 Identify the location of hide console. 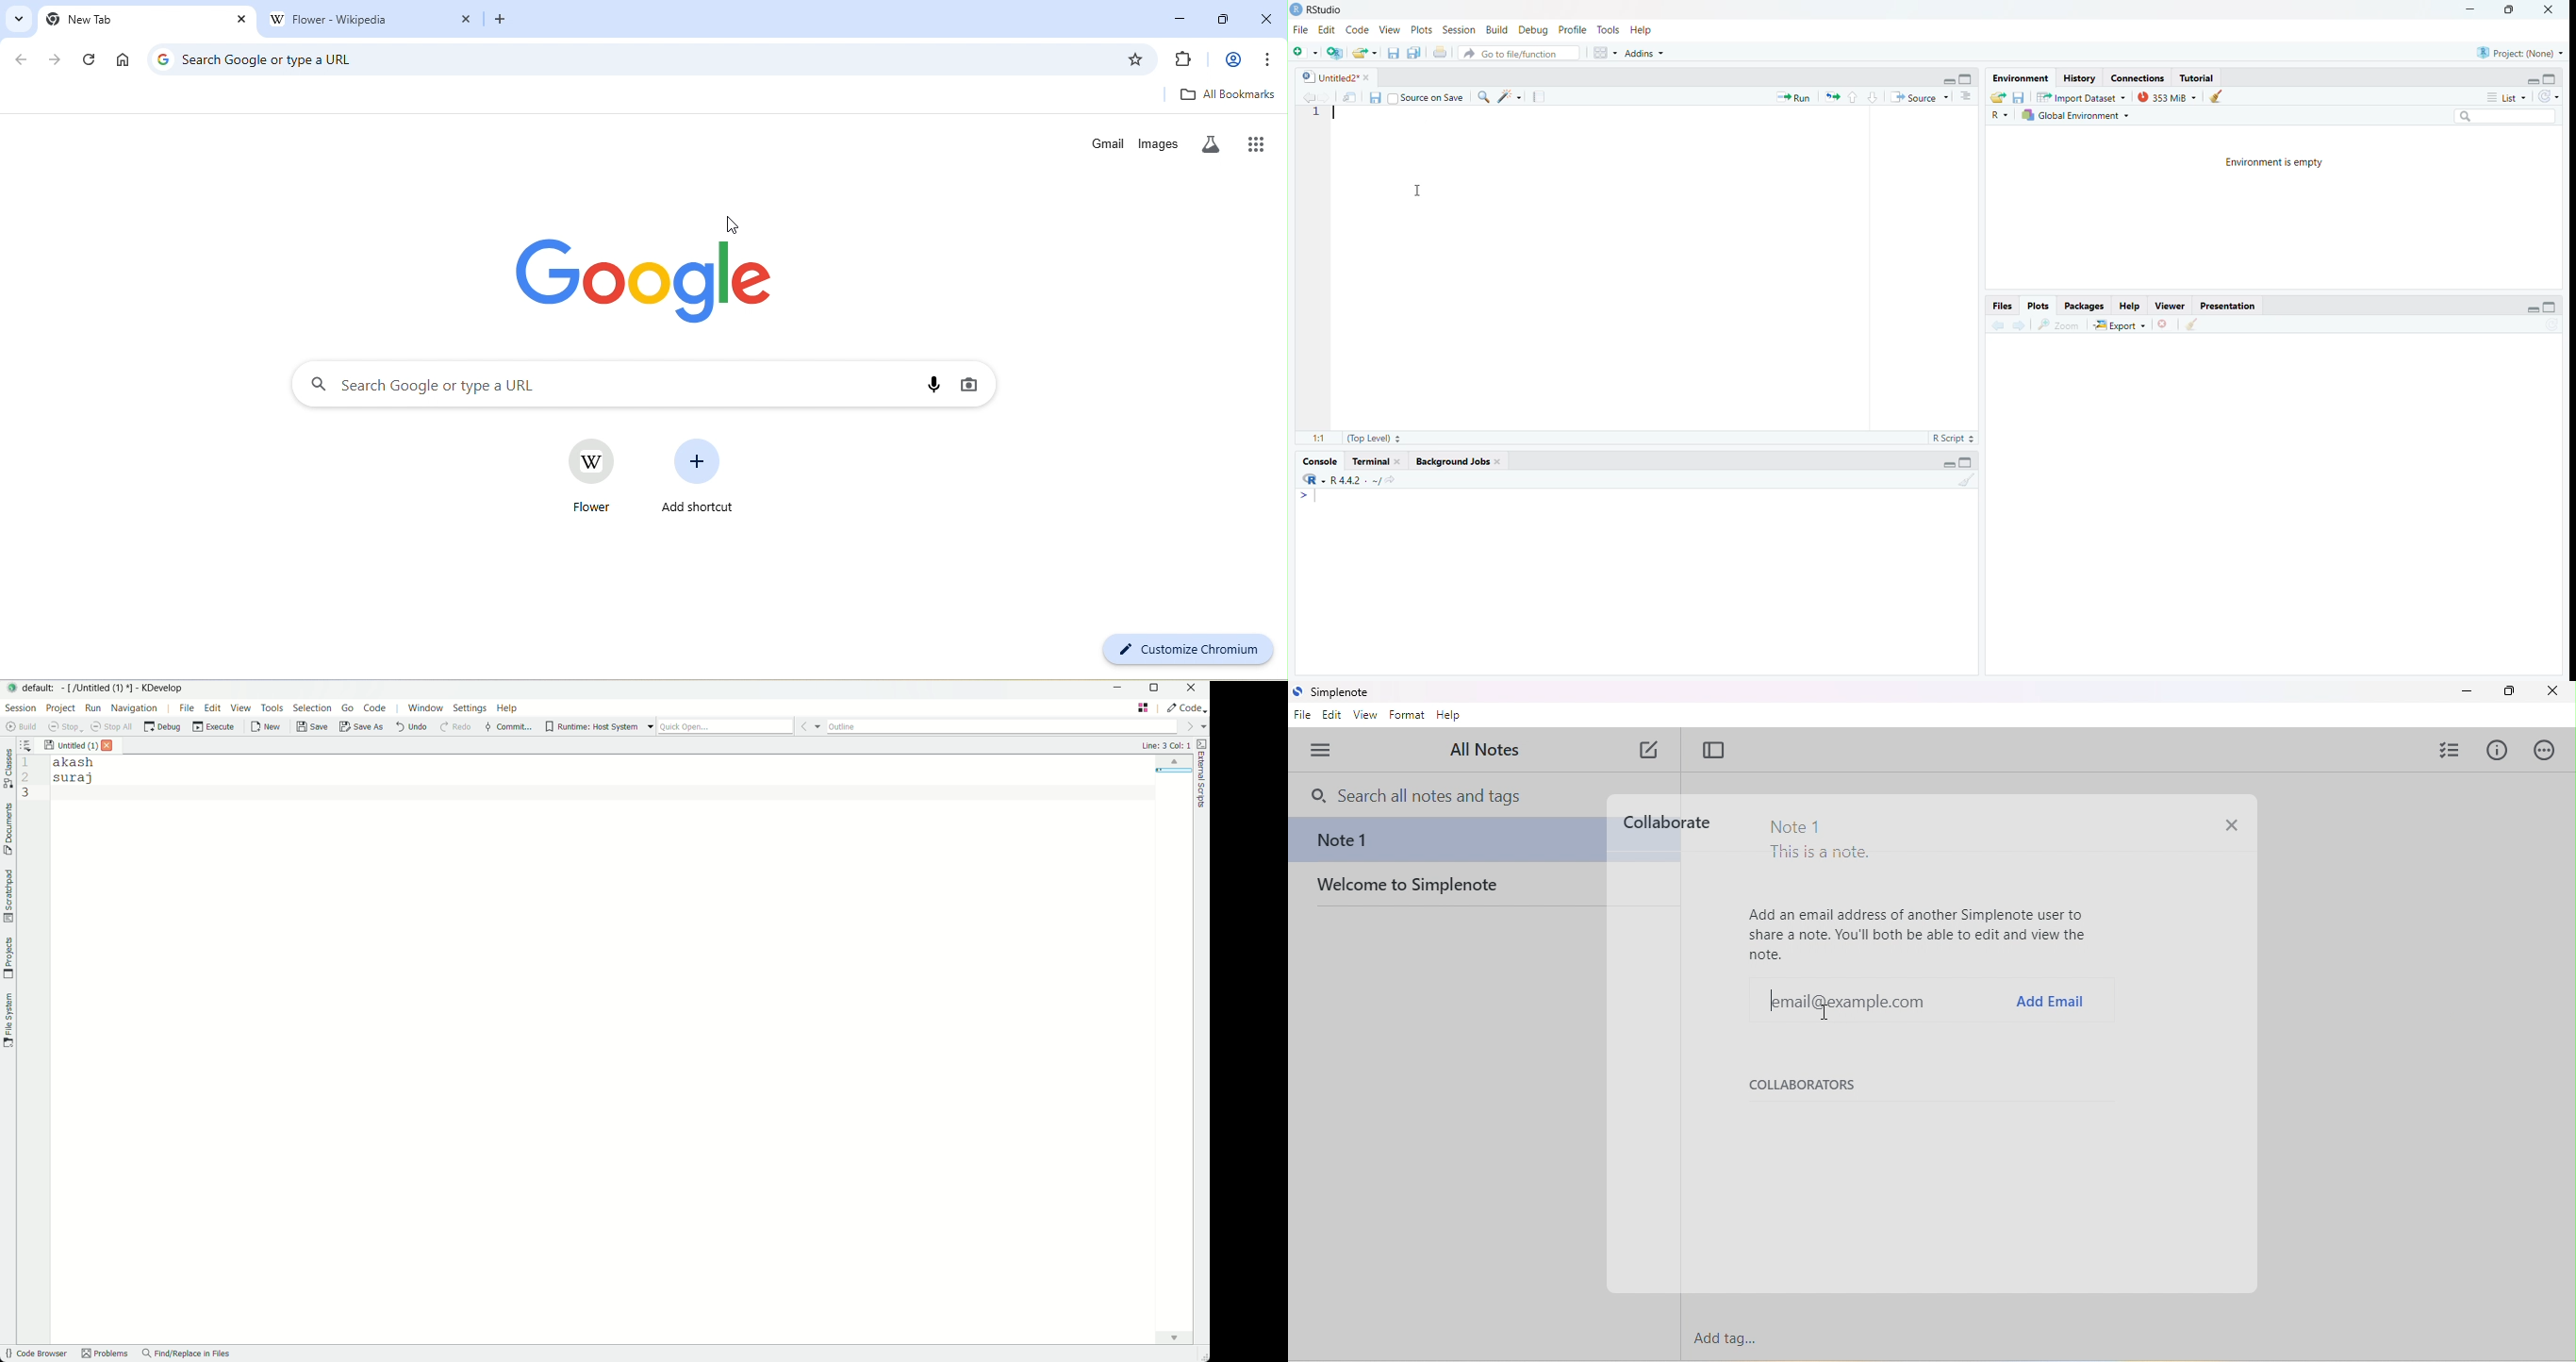
(1966, 78).